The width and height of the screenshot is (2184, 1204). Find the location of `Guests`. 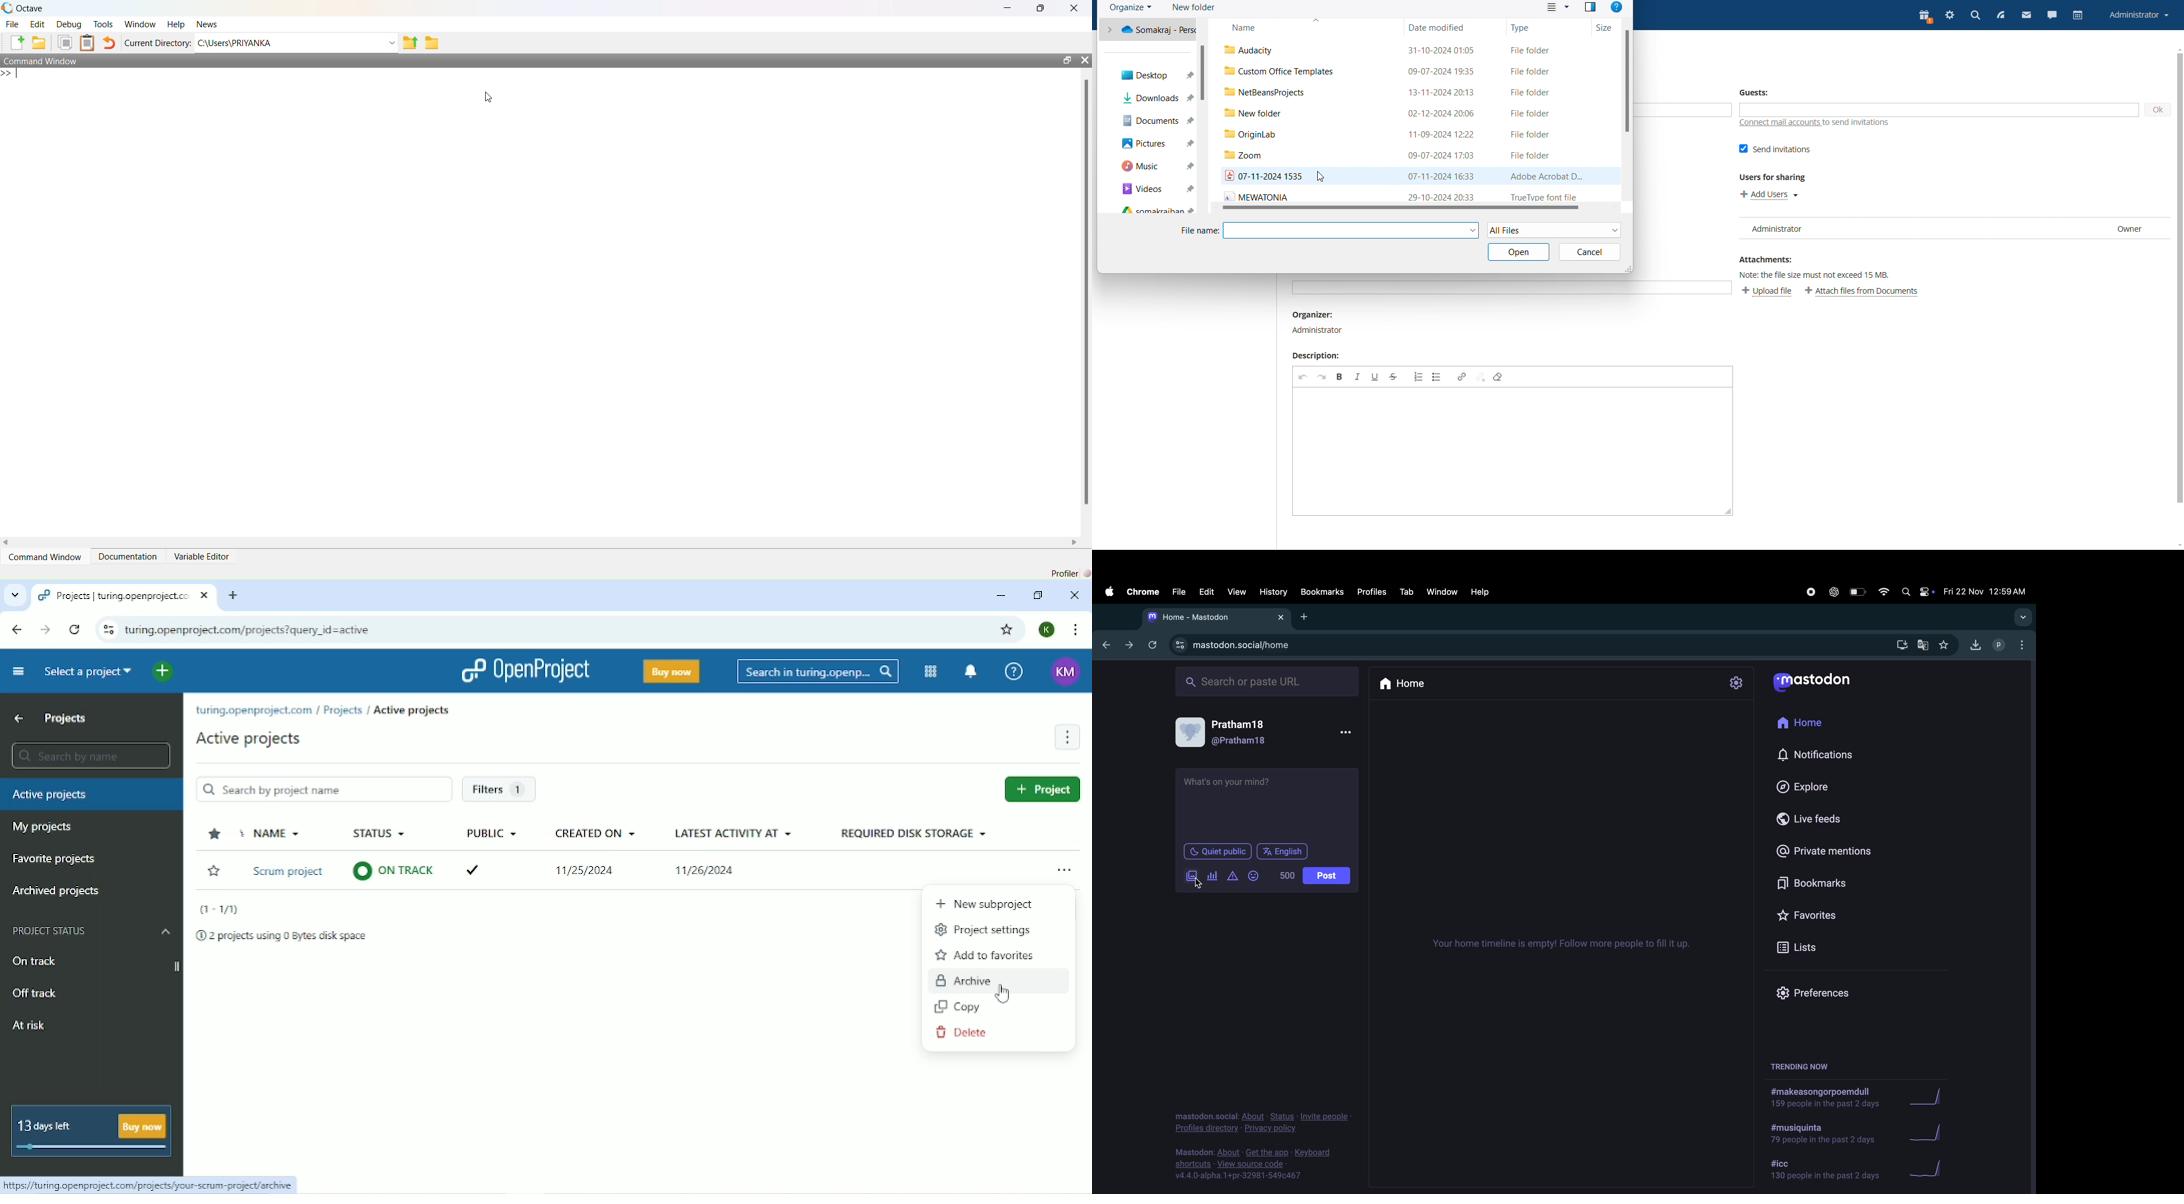

Guests is located at coordinates (1755, 92).